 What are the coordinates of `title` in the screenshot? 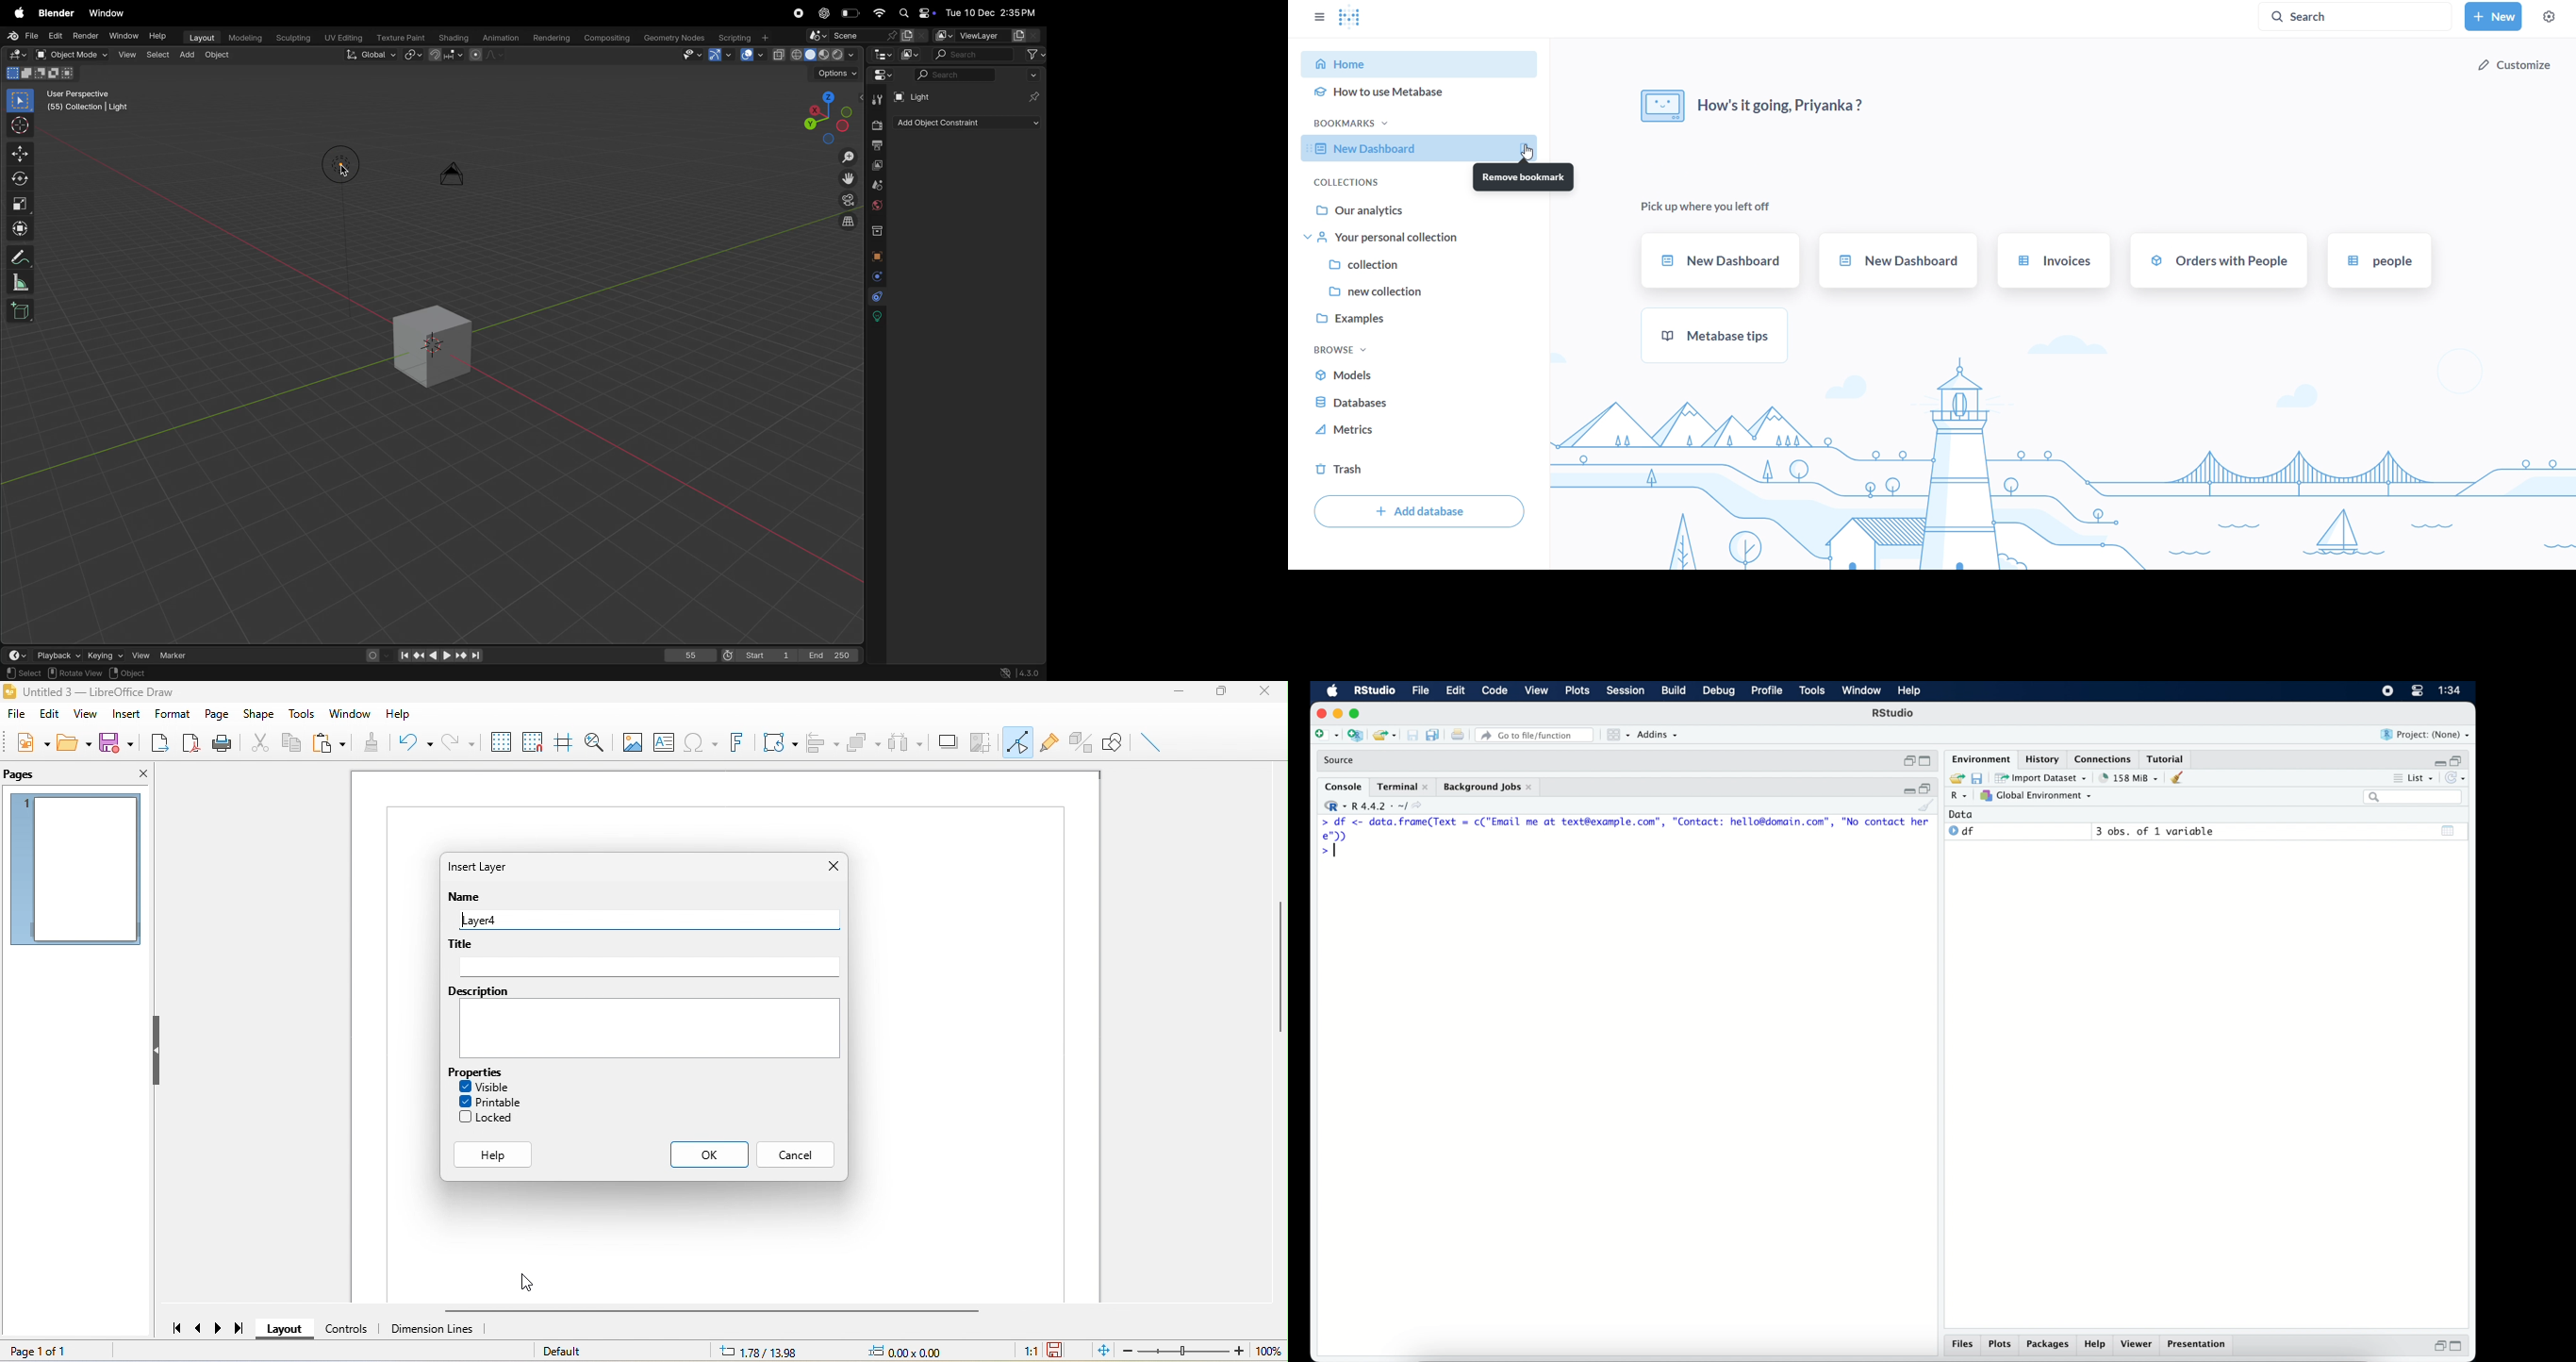 It's located at (102, 690).